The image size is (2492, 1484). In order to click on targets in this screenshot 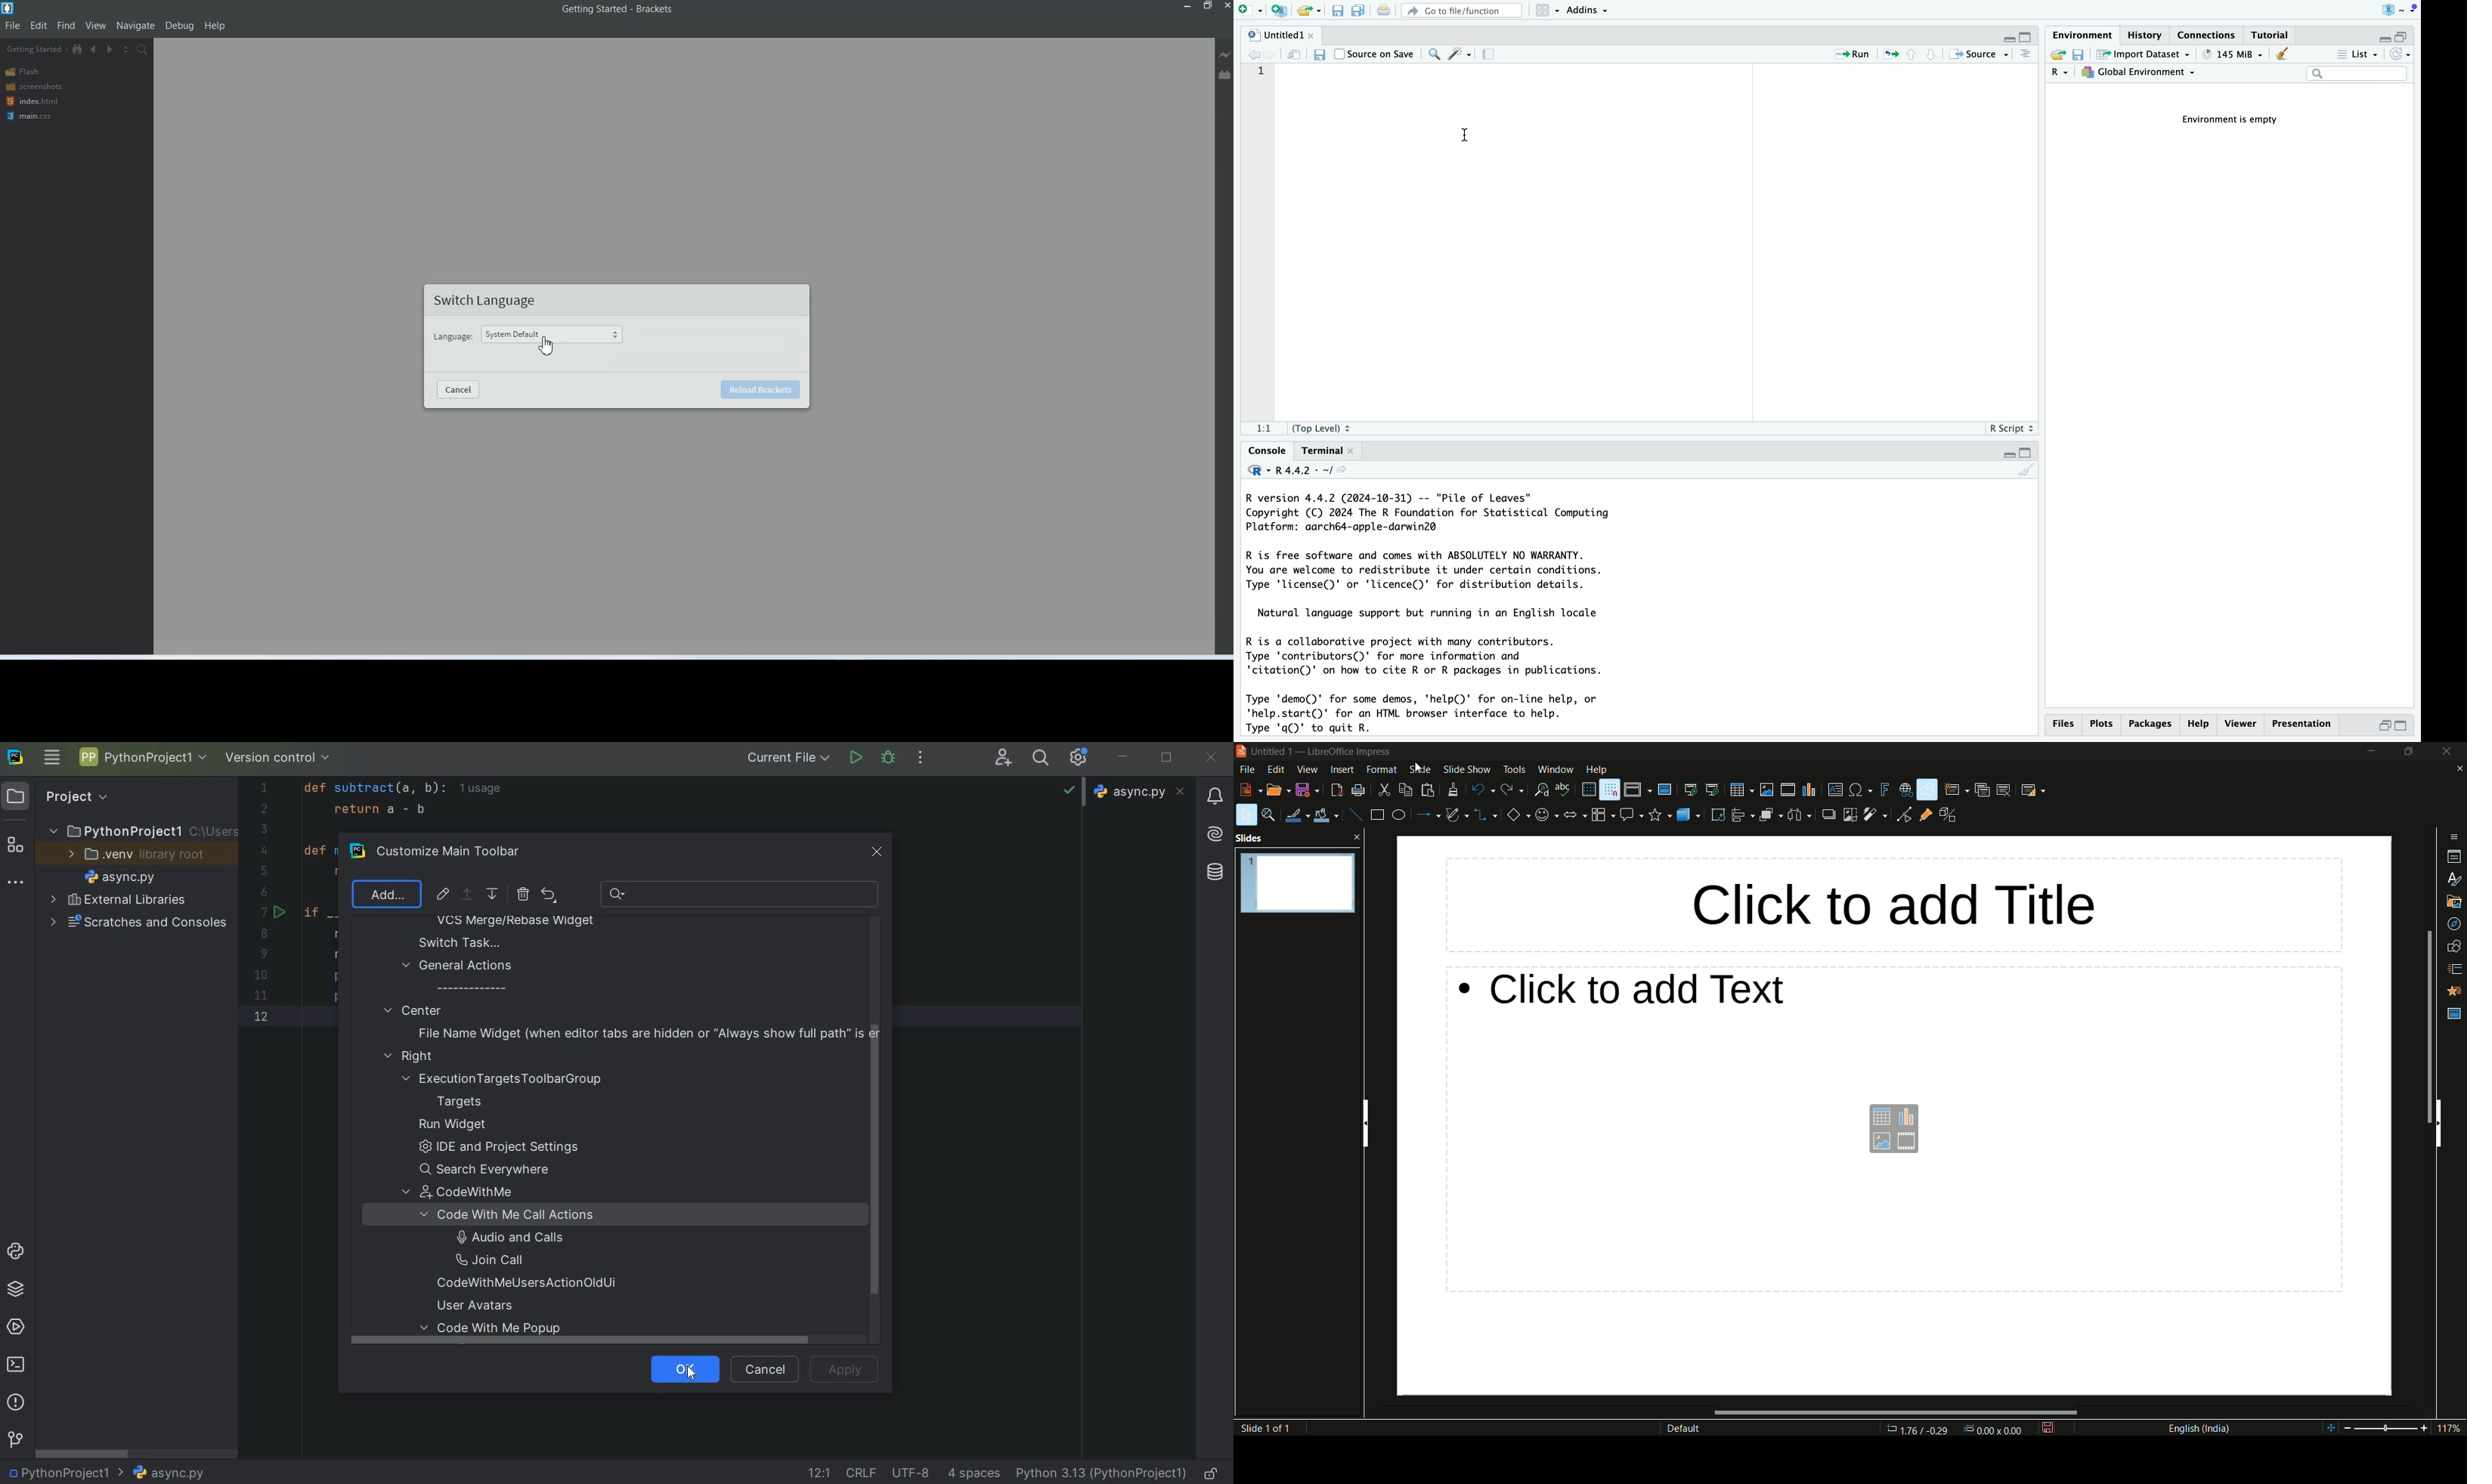, I will do `click(469, 1102)`.